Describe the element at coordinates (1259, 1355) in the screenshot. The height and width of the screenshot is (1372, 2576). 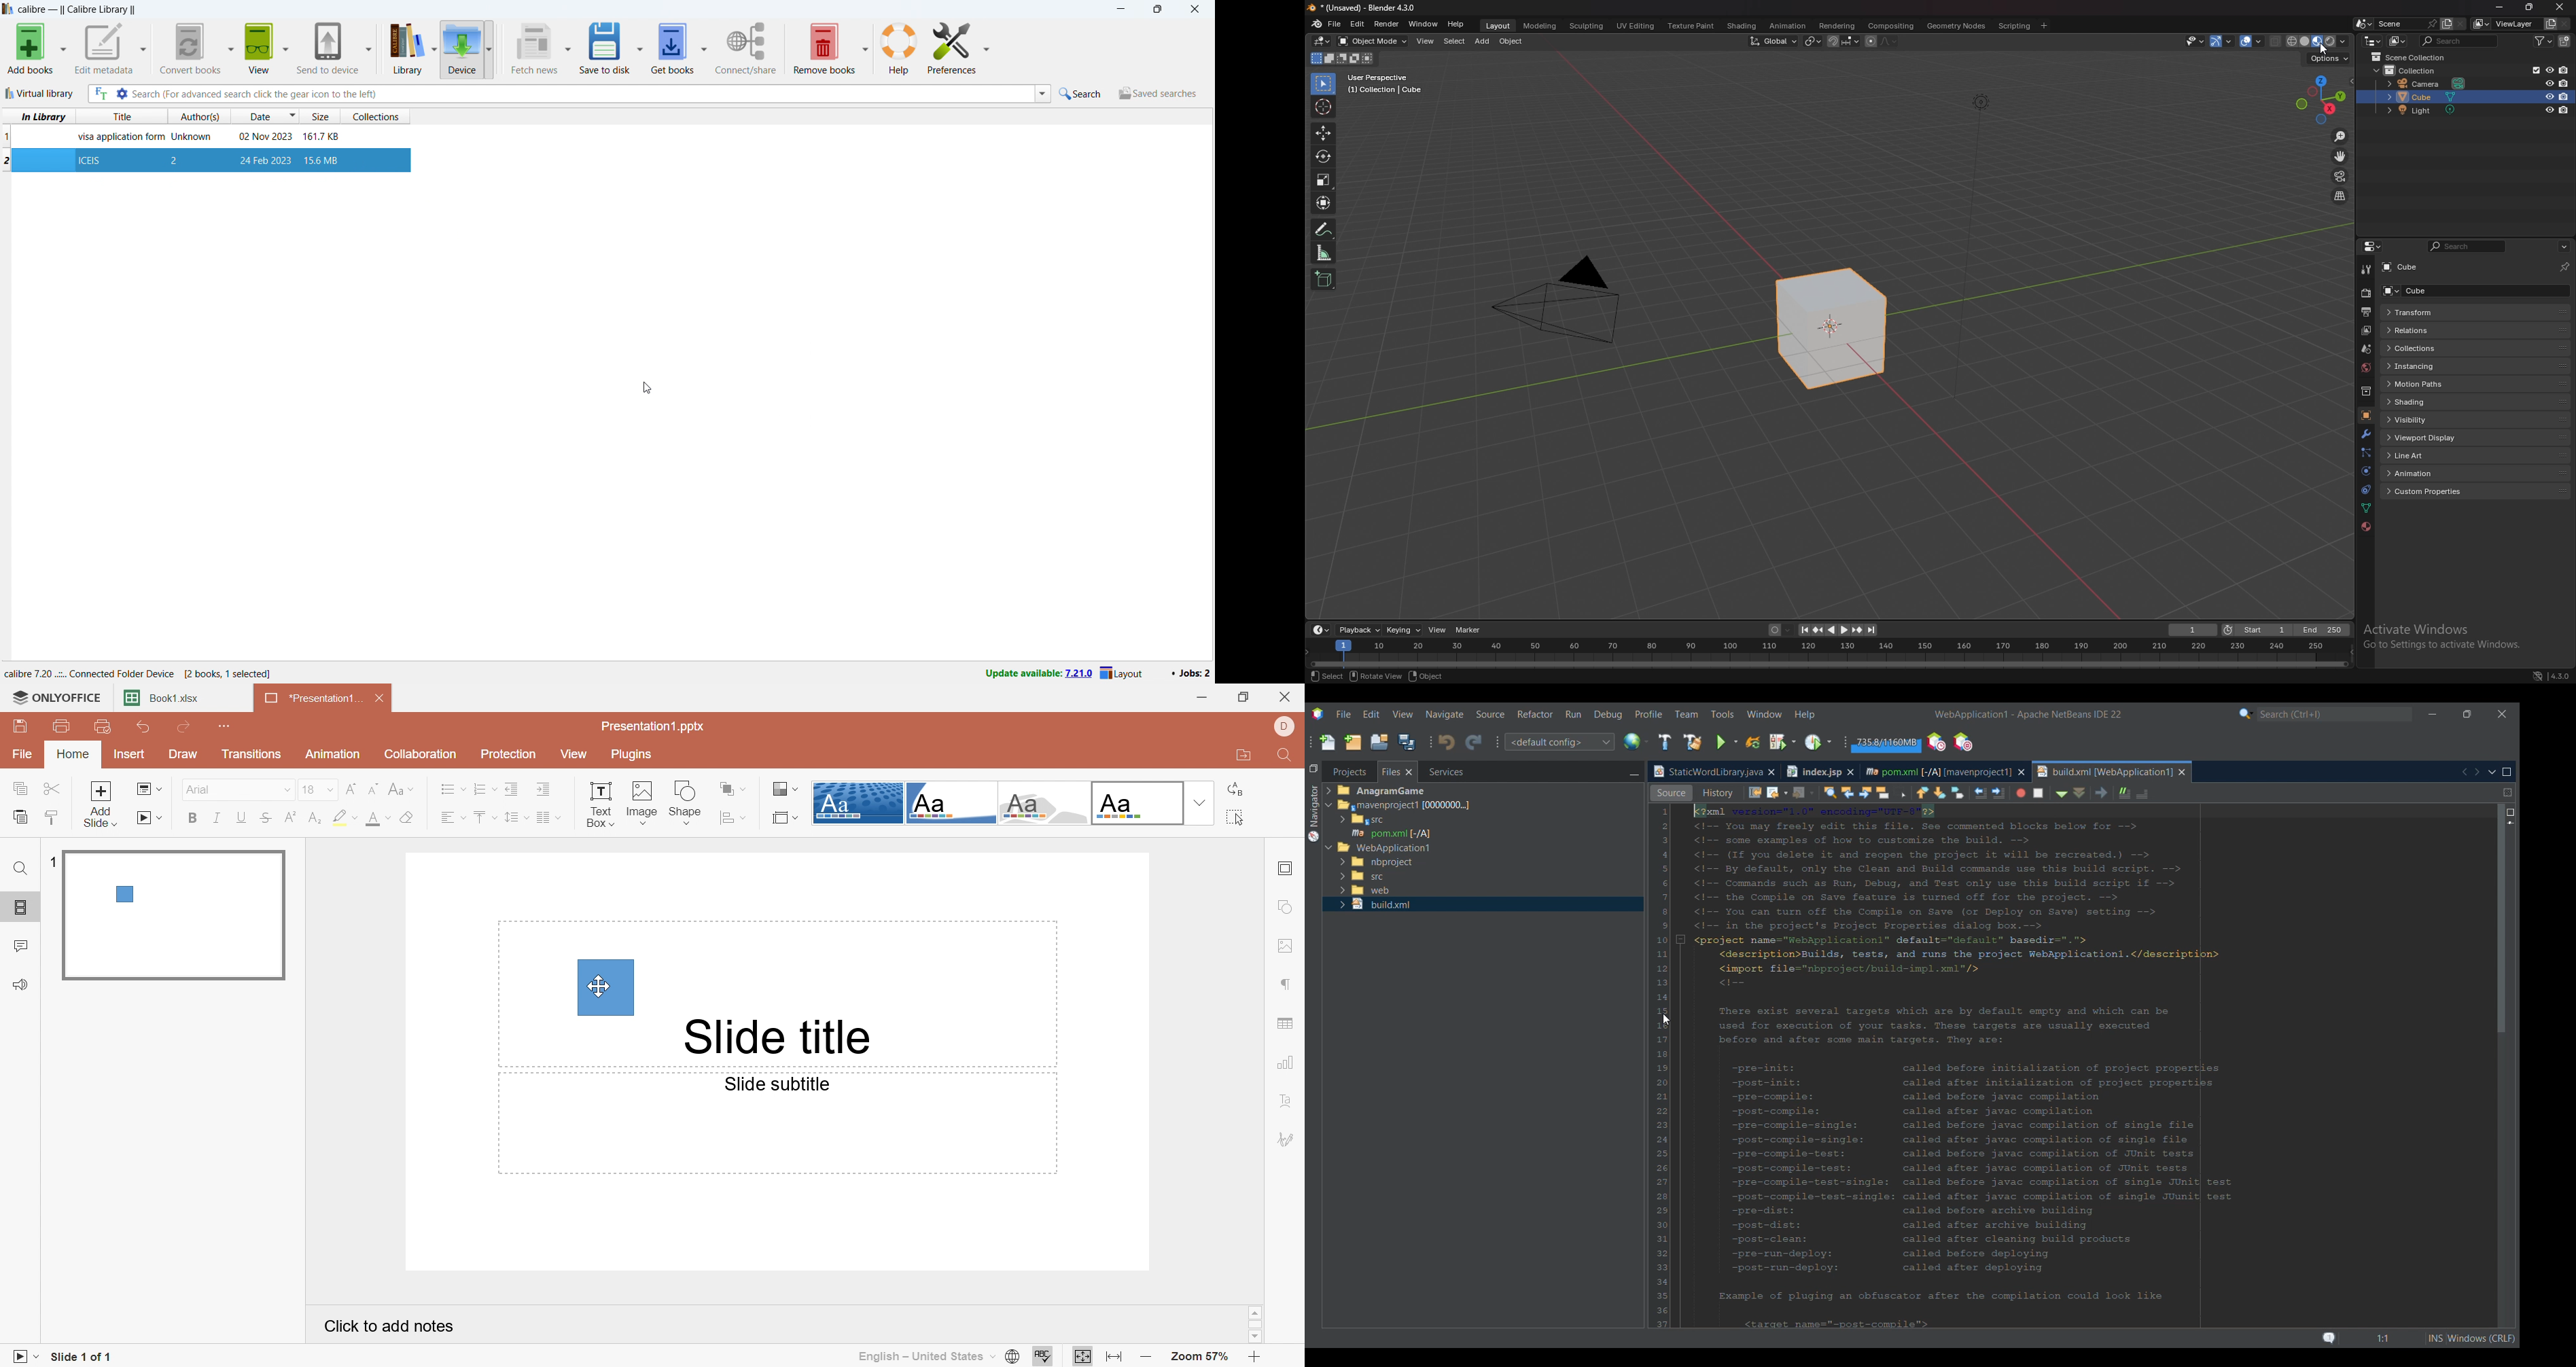
I see `Zoom in` at that location.